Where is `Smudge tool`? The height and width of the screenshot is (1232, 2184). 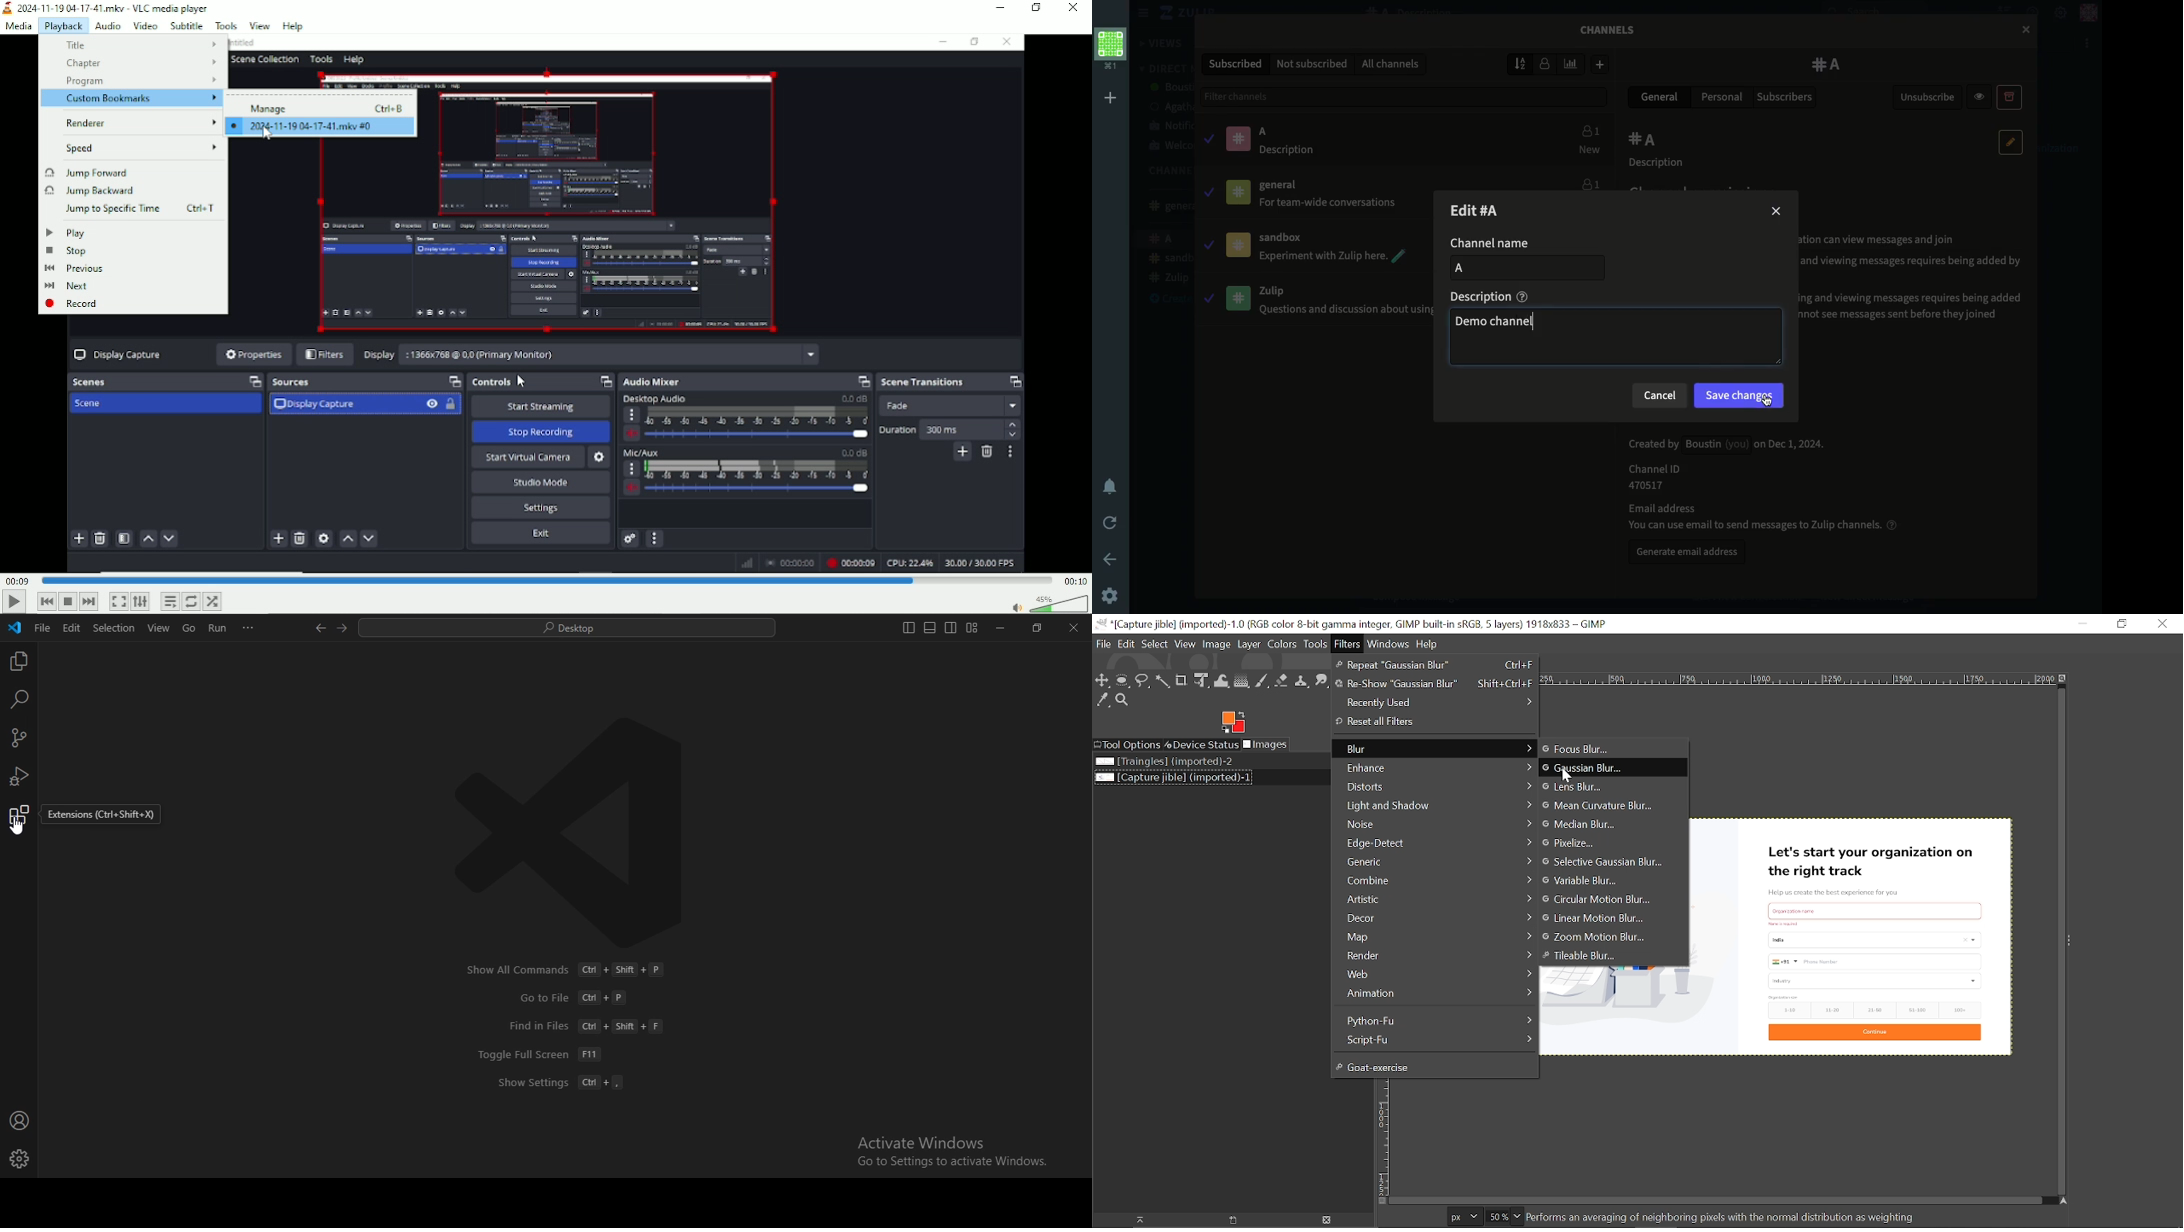 Smudge tool is located at coordinates (1322, 680).